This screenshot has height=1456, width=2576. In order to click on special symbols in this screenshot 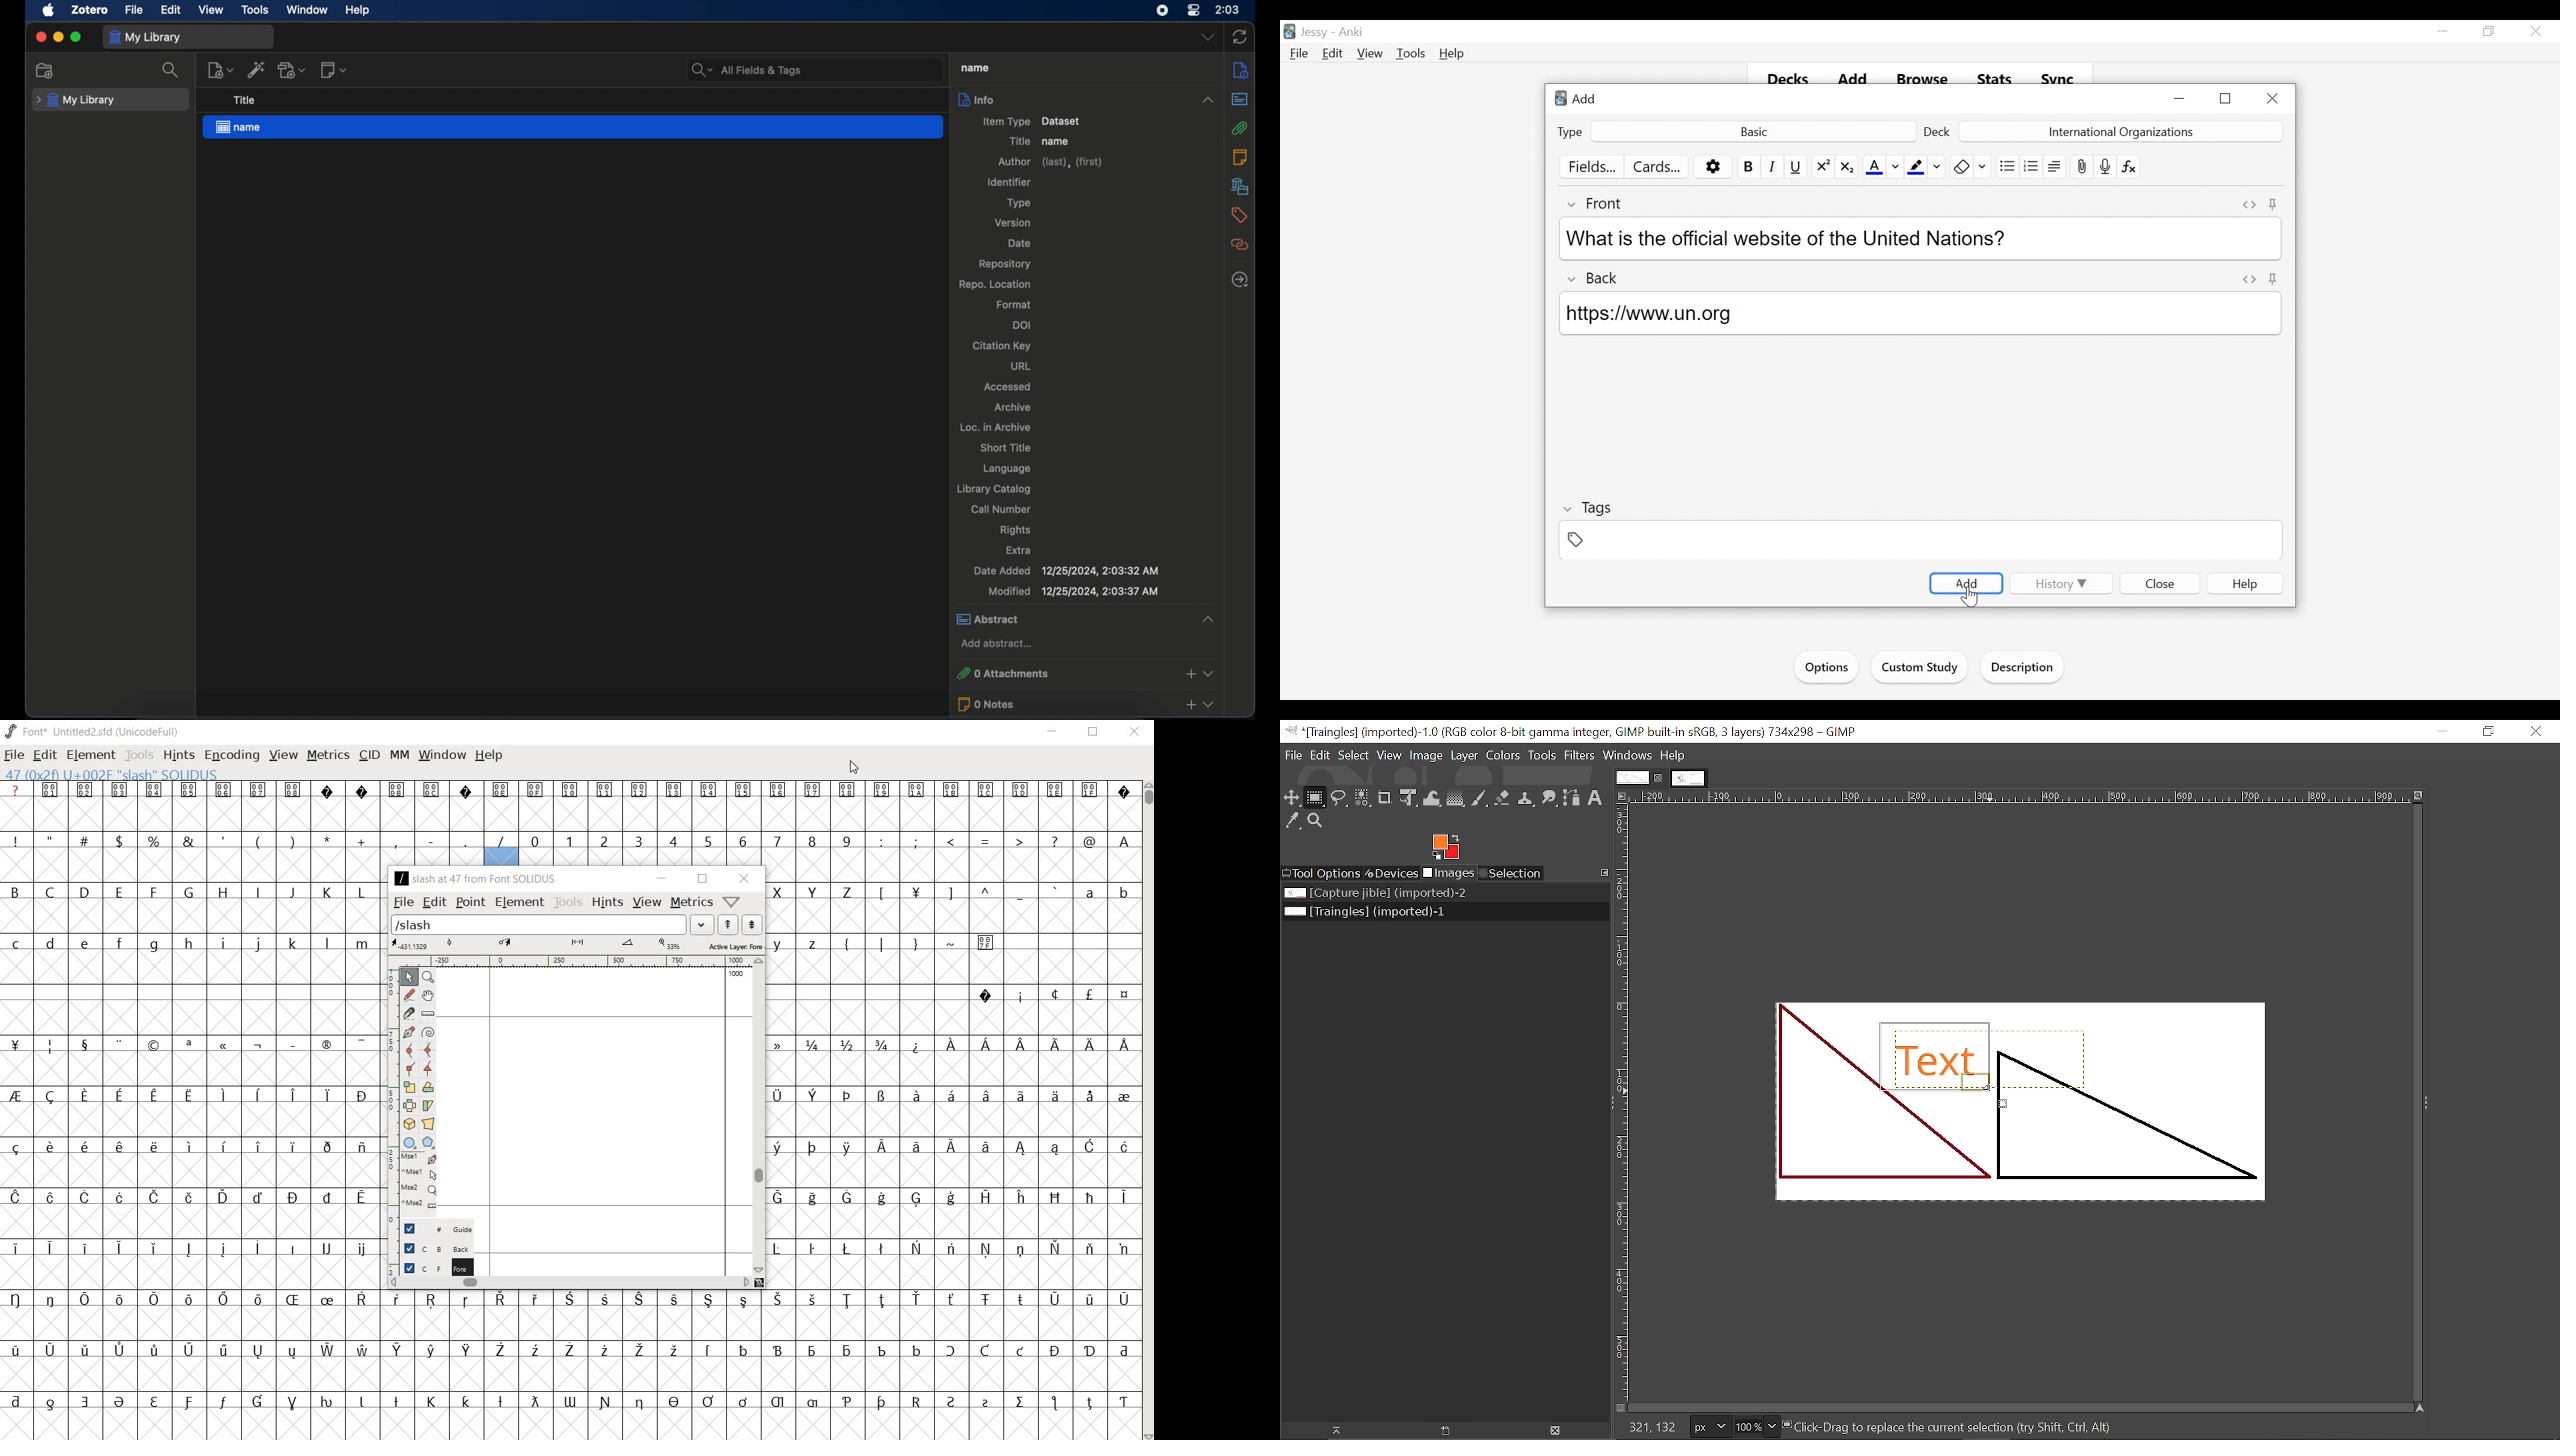, I will do `click(1047, 994)`.